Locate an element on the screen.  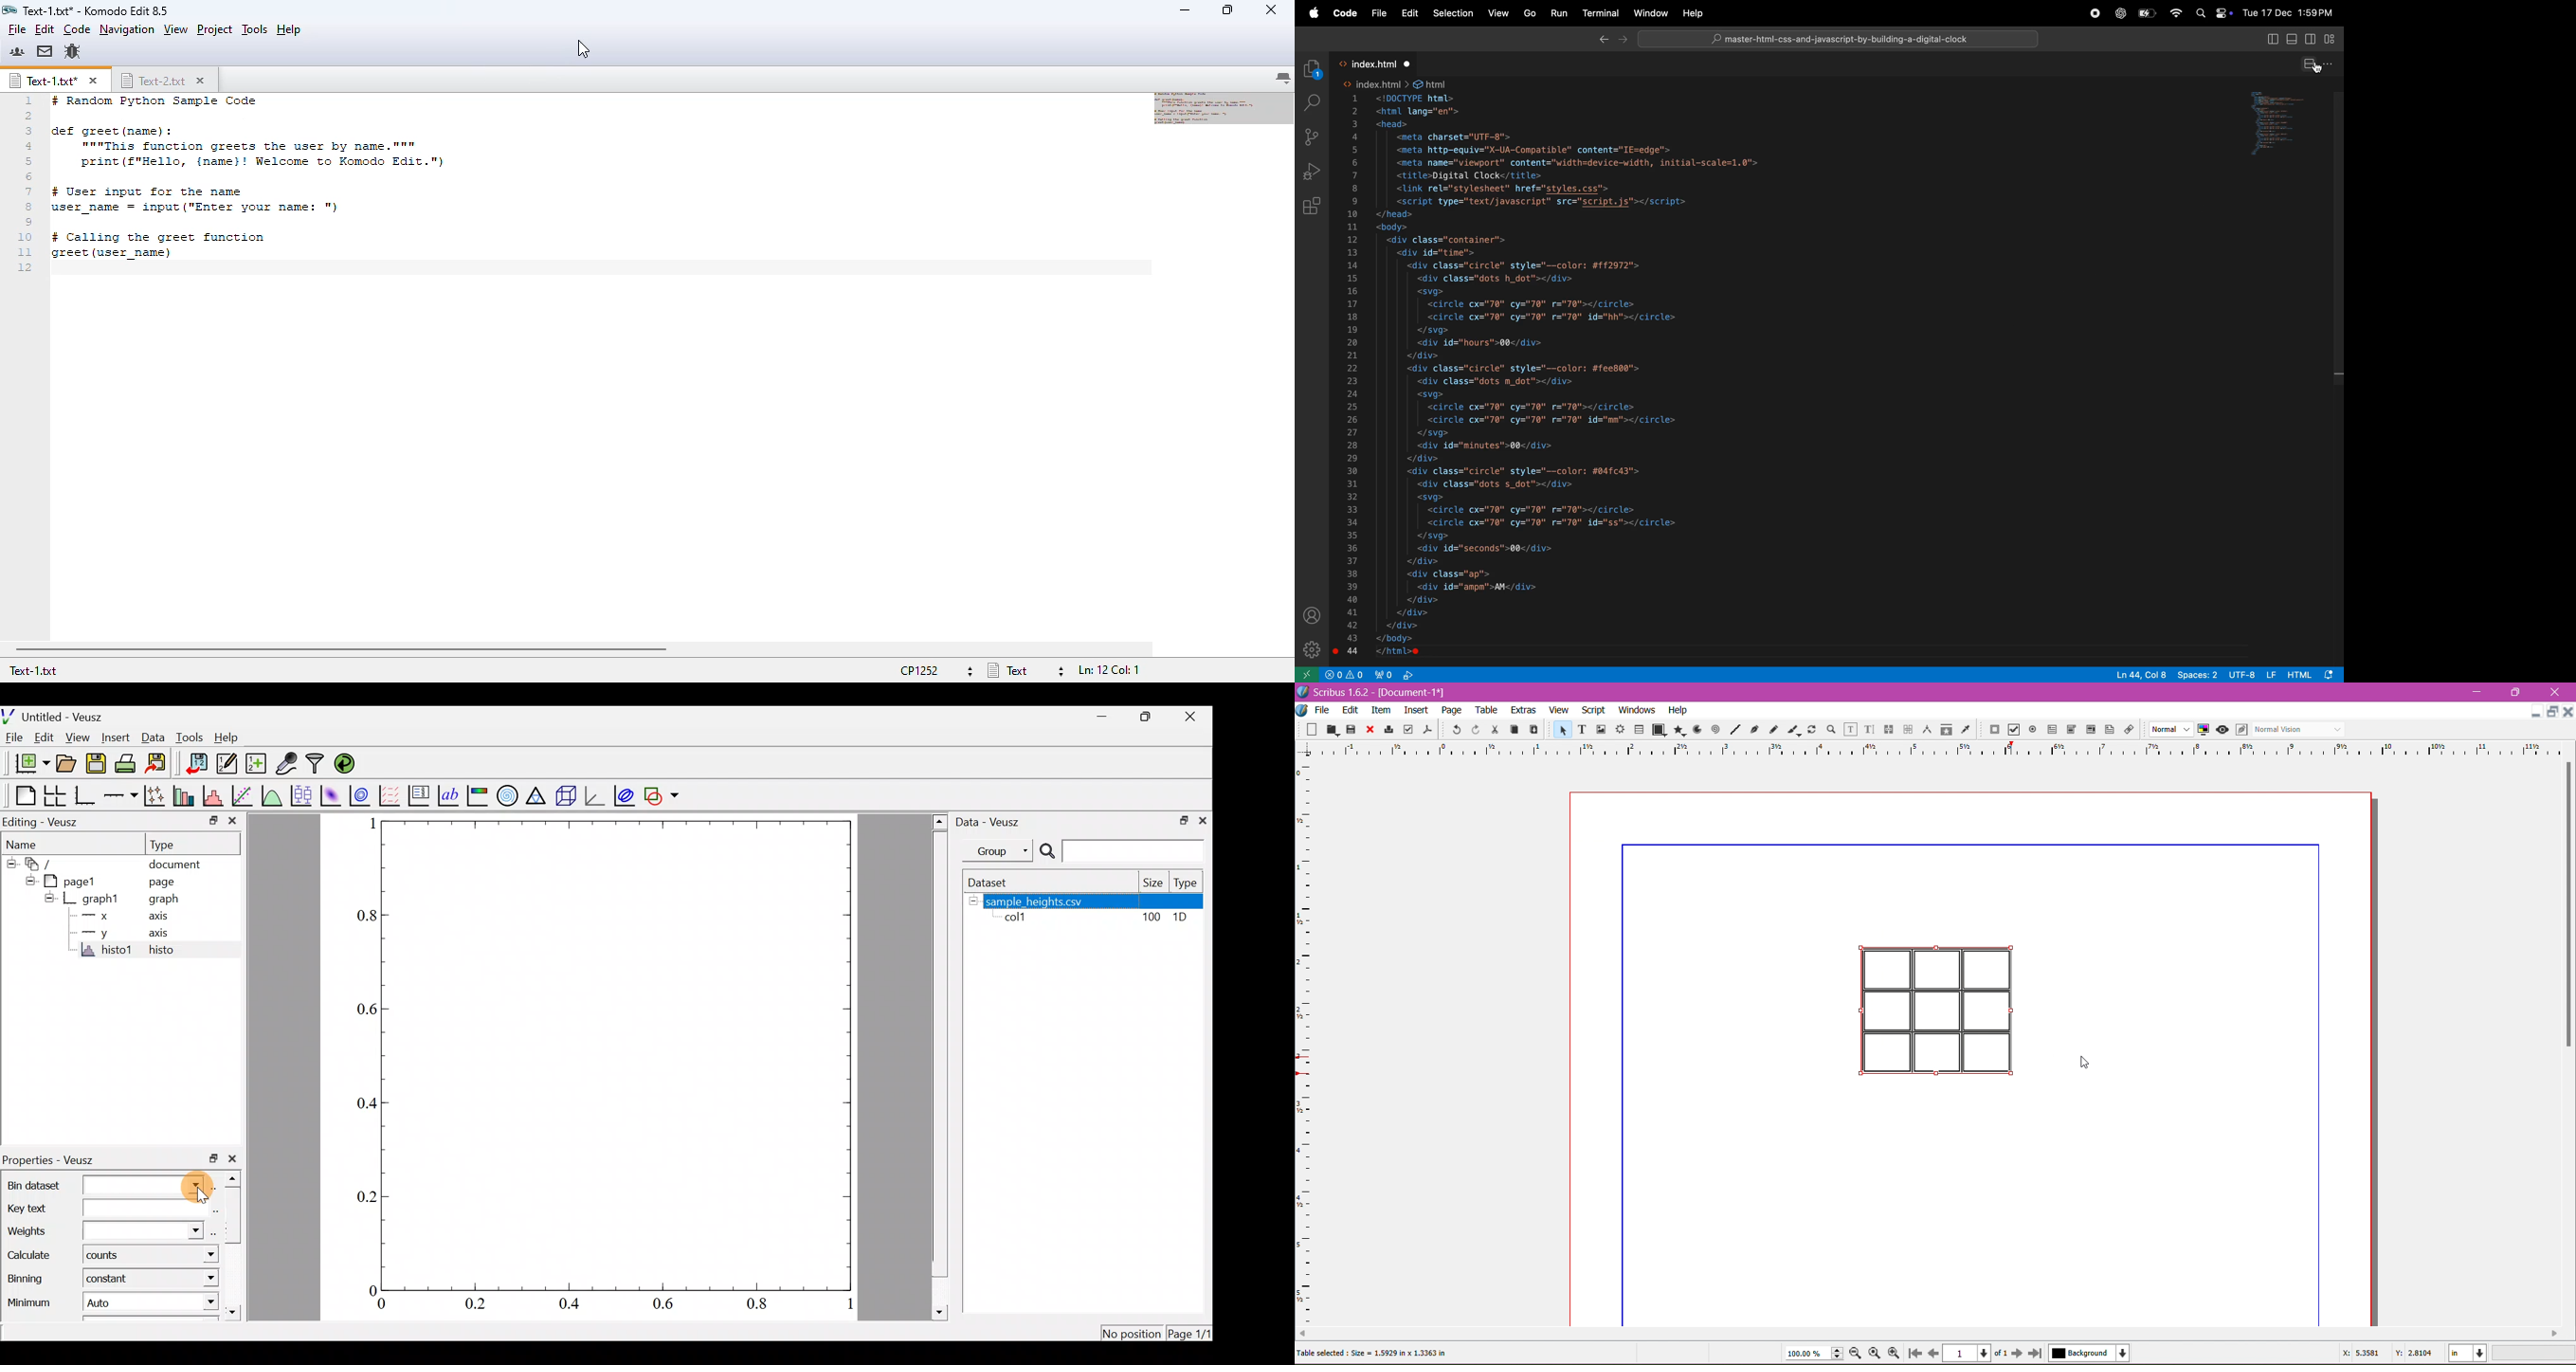
Insert is located at coordinates (1416, 708).